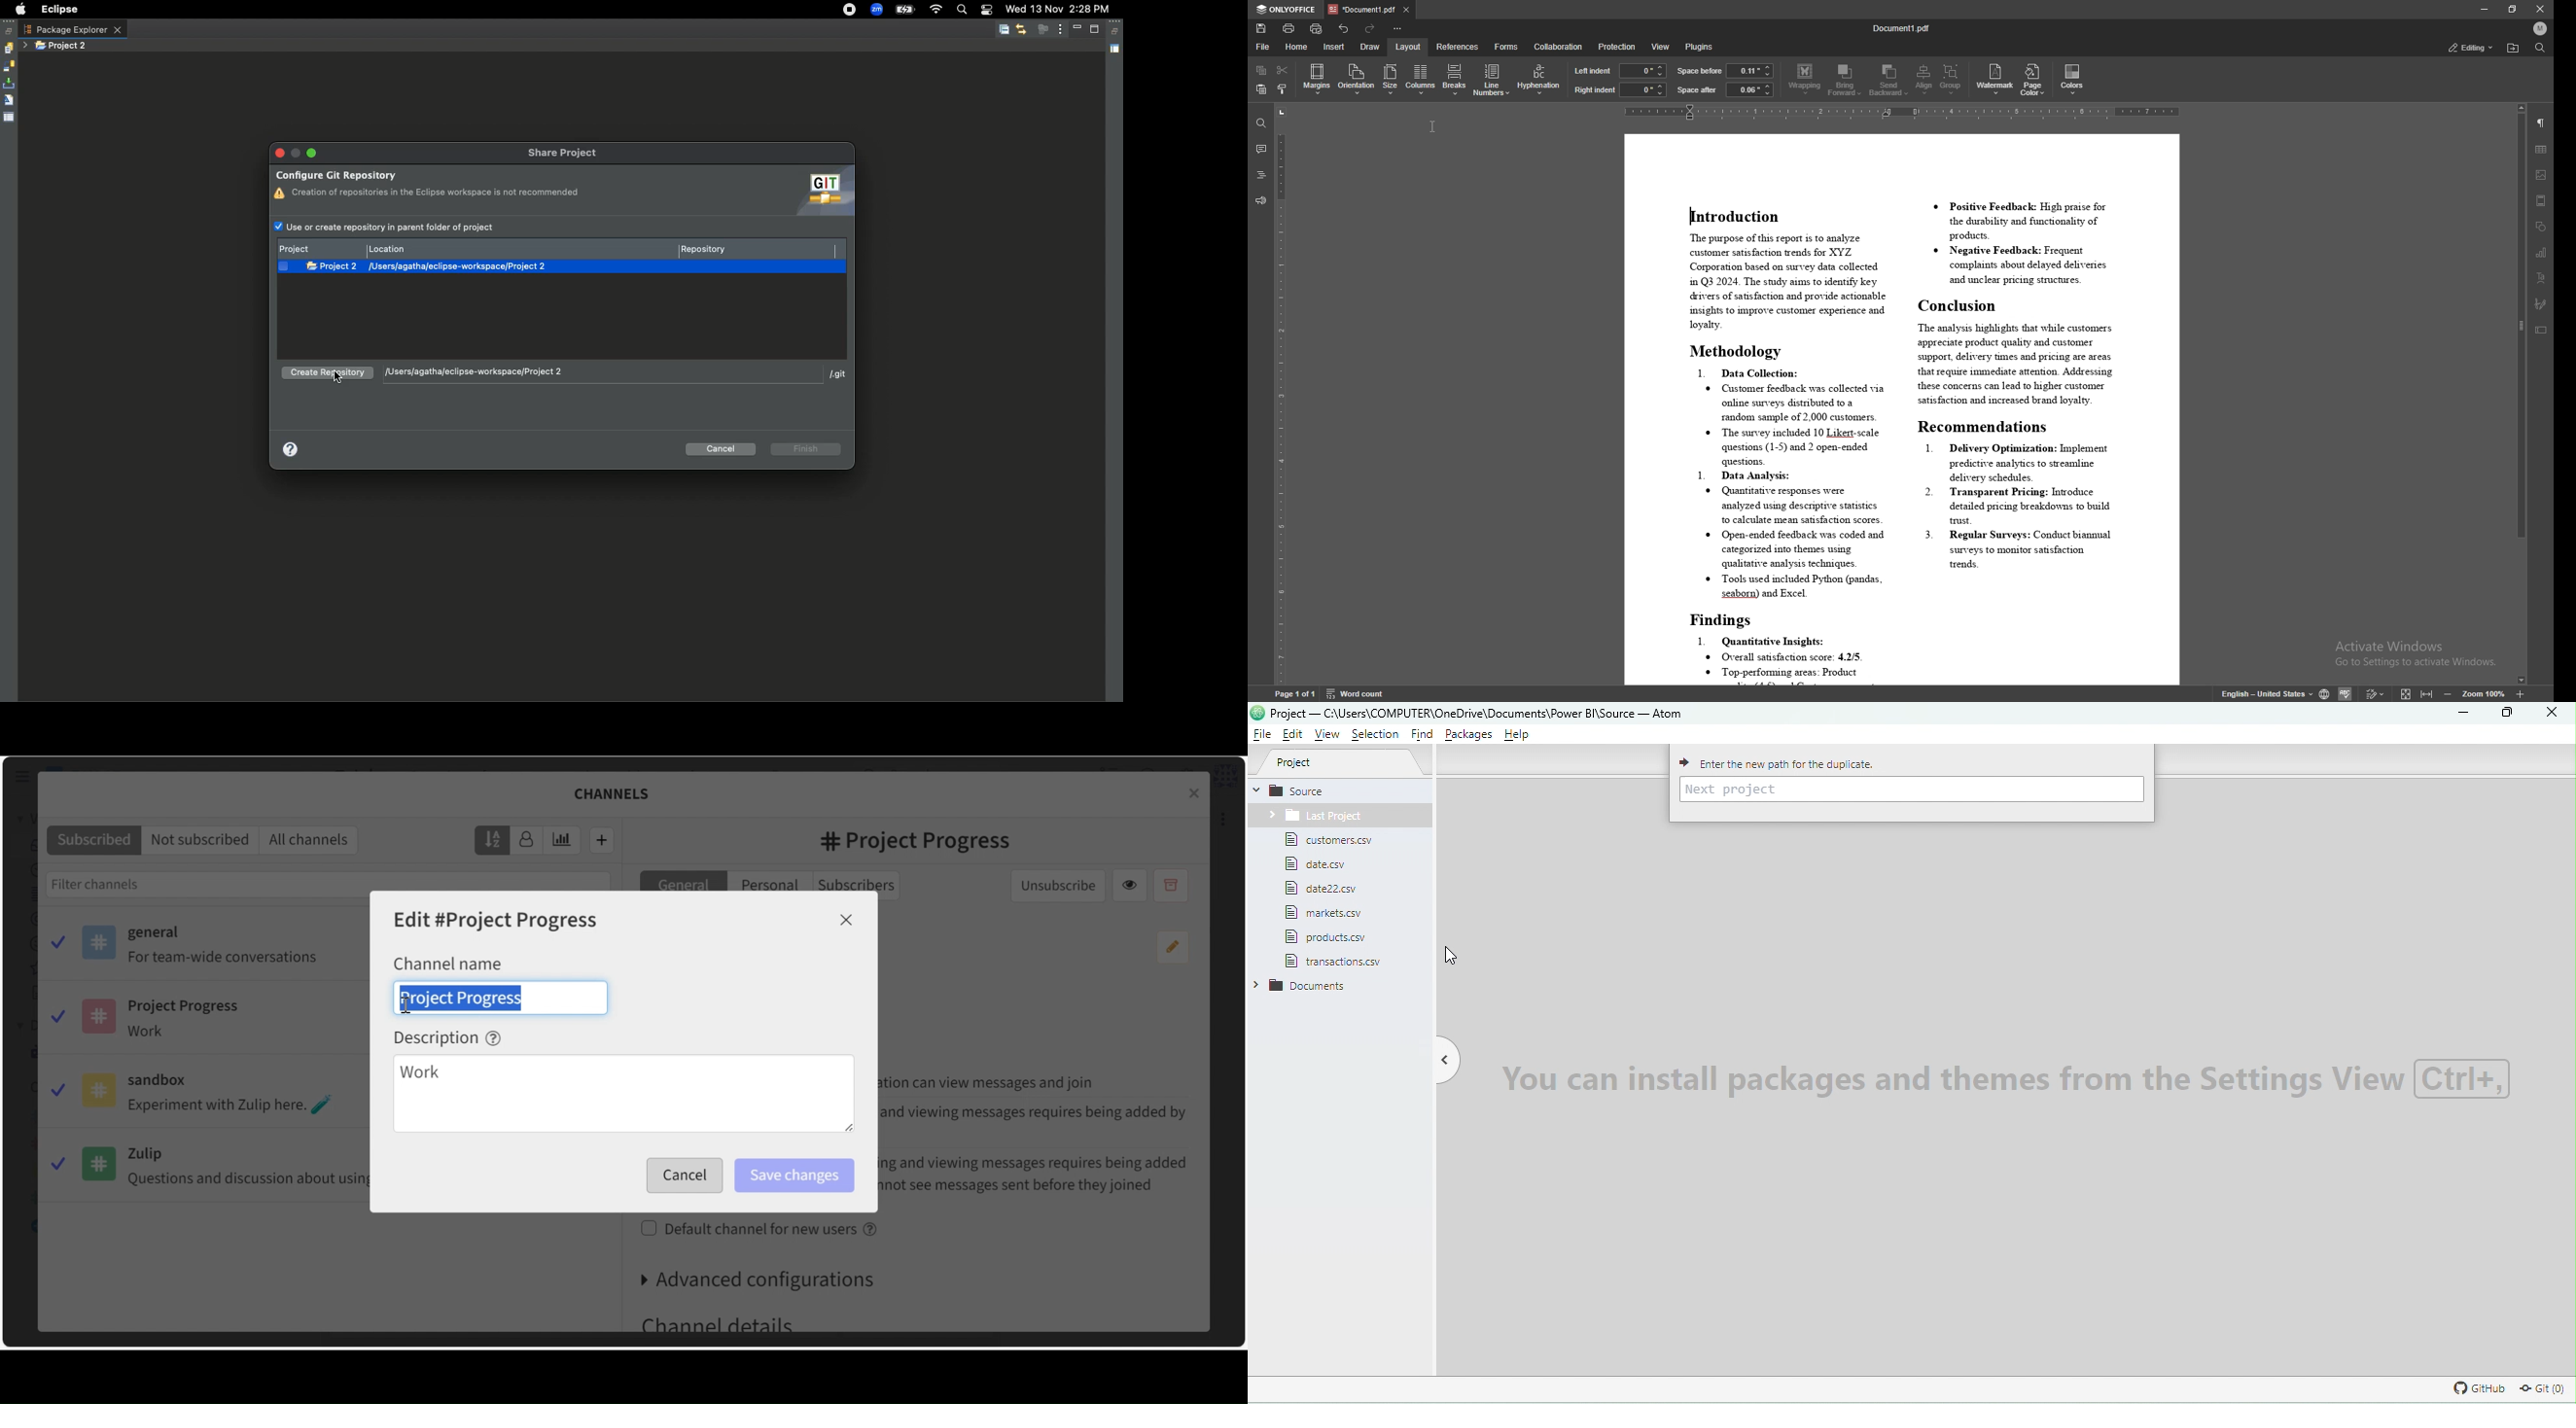 This screenshot has height=1428, width=2576. What do you see at coordinates (1469, 735) in the screenshot?
I see `Packages` at bounding box center [1469, 735].